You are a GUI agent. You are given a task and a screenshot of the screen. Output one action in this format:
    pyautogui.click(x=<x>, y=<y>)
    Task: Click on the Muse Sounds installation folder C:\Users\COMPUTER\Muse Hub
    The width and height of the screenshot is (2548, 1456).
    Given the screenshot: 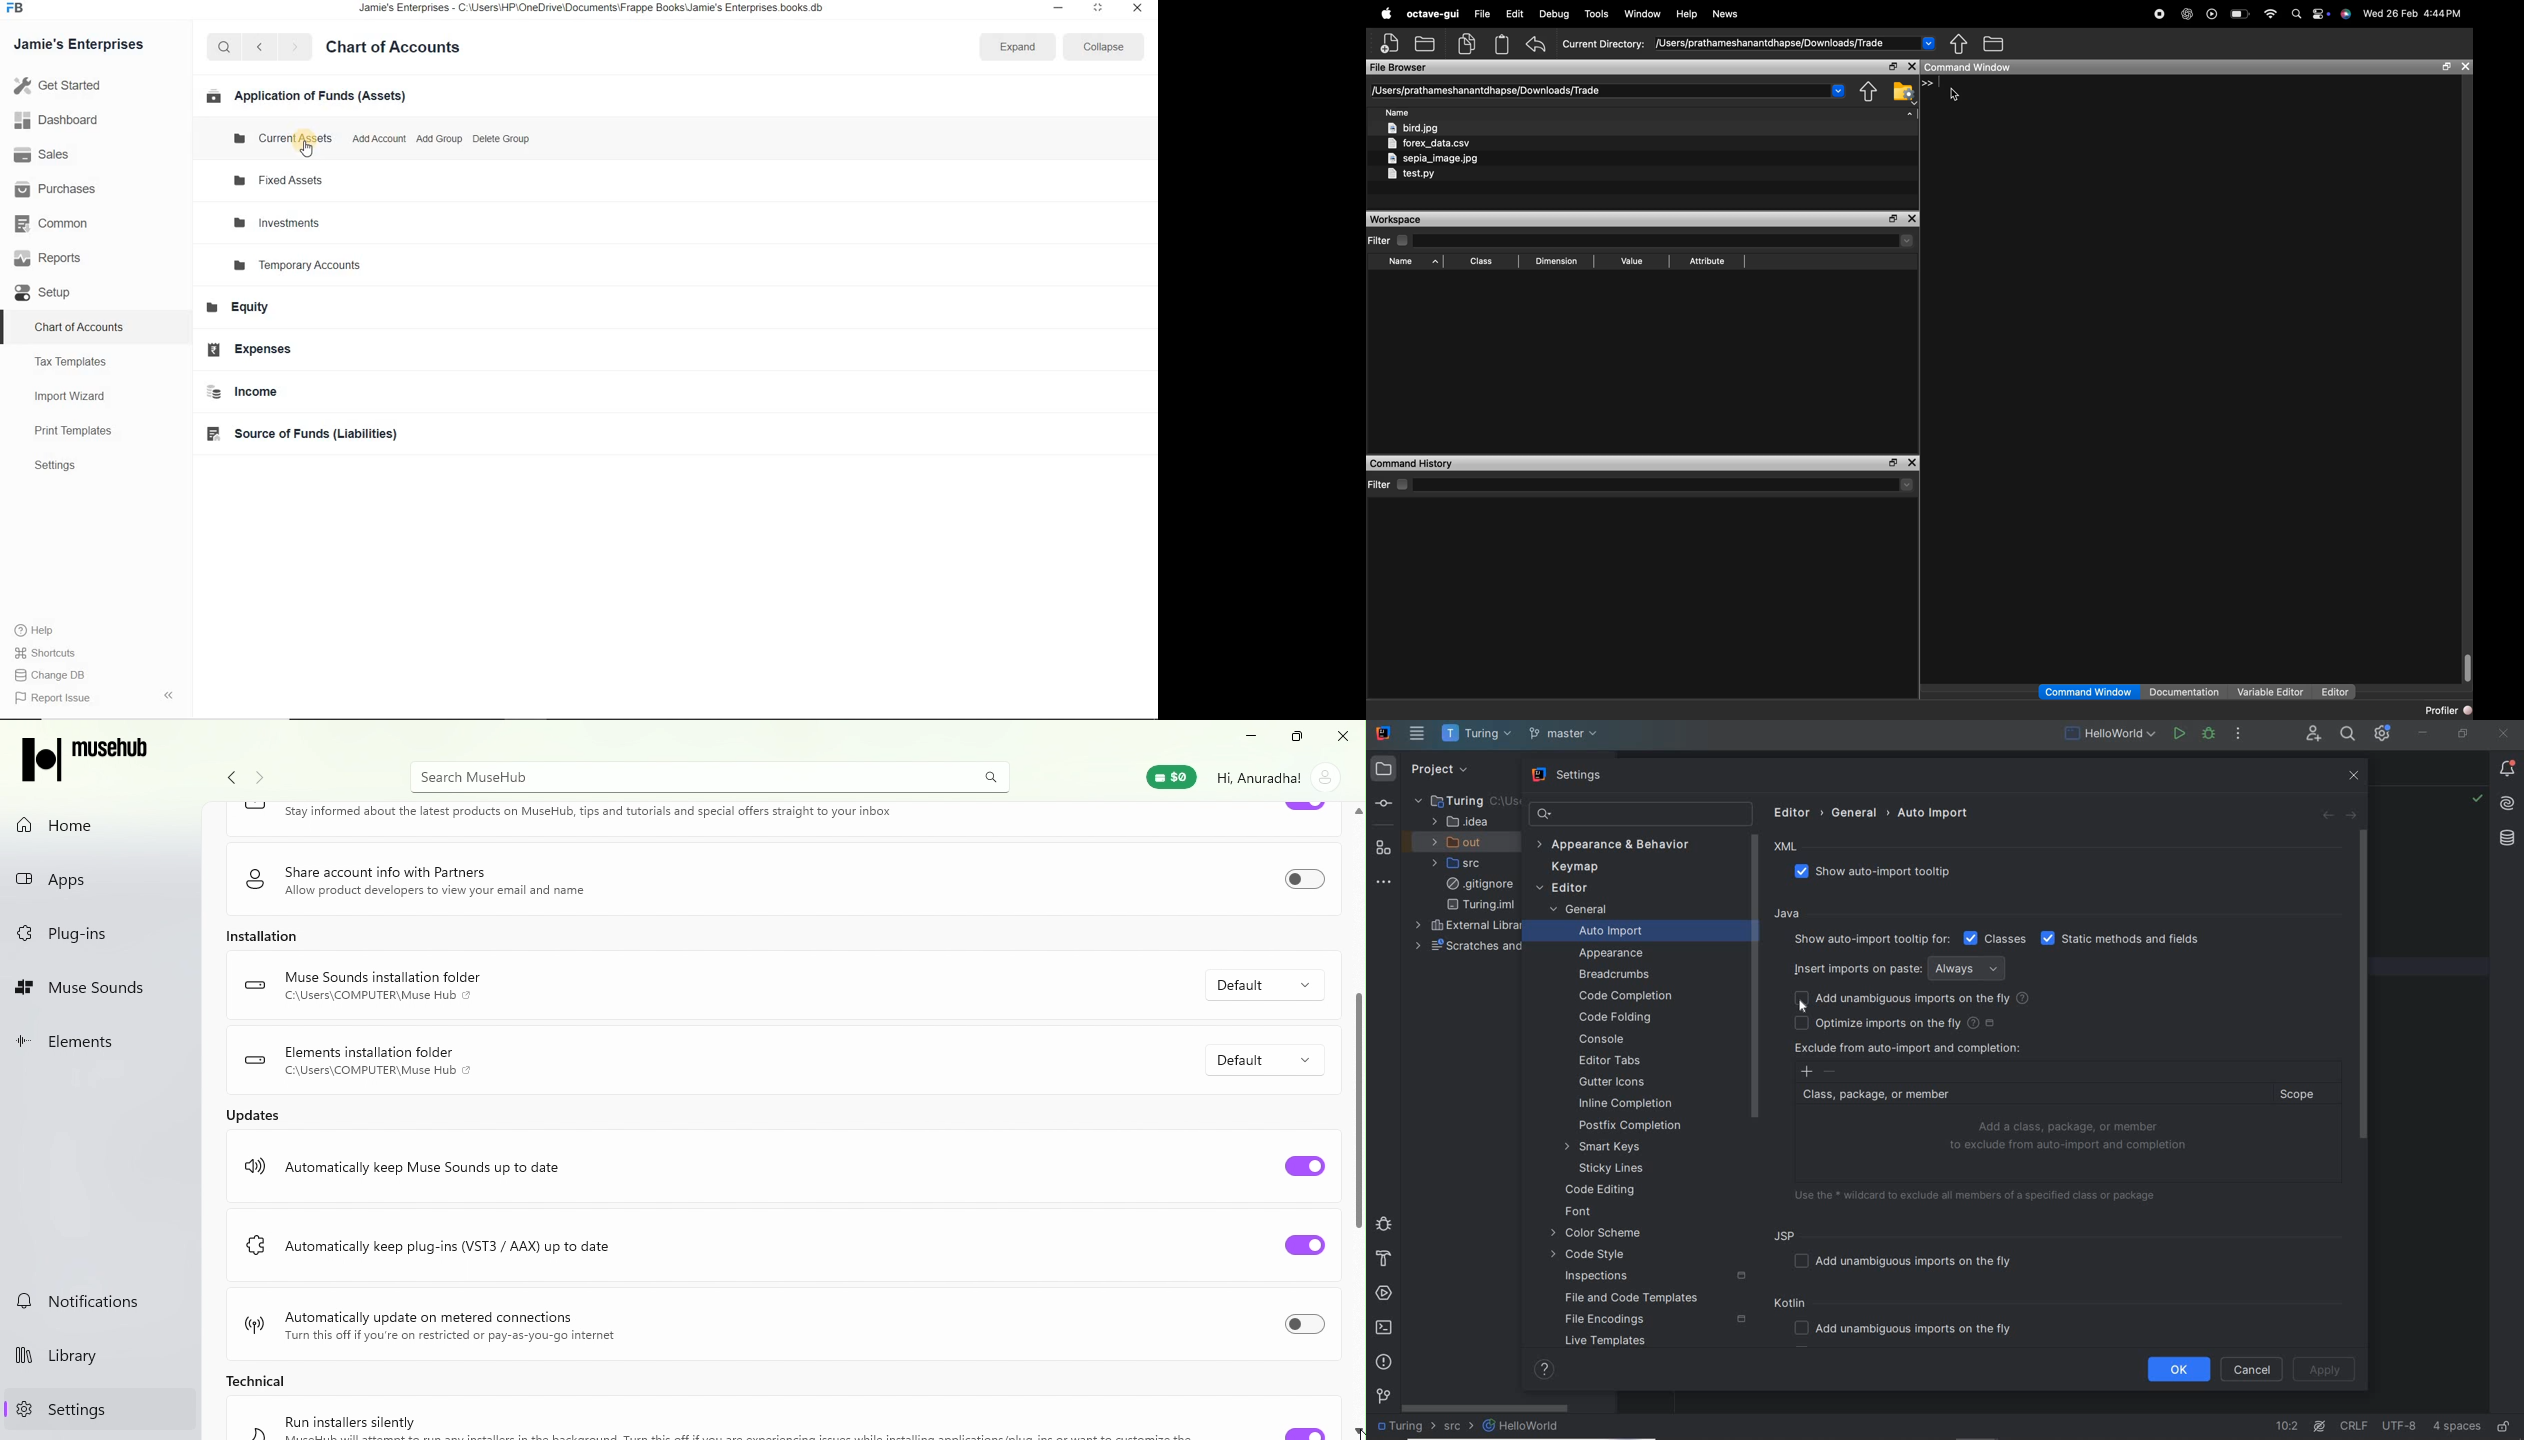 What is the action you would take?
    pyautogui.click(x=390, y=987)
    